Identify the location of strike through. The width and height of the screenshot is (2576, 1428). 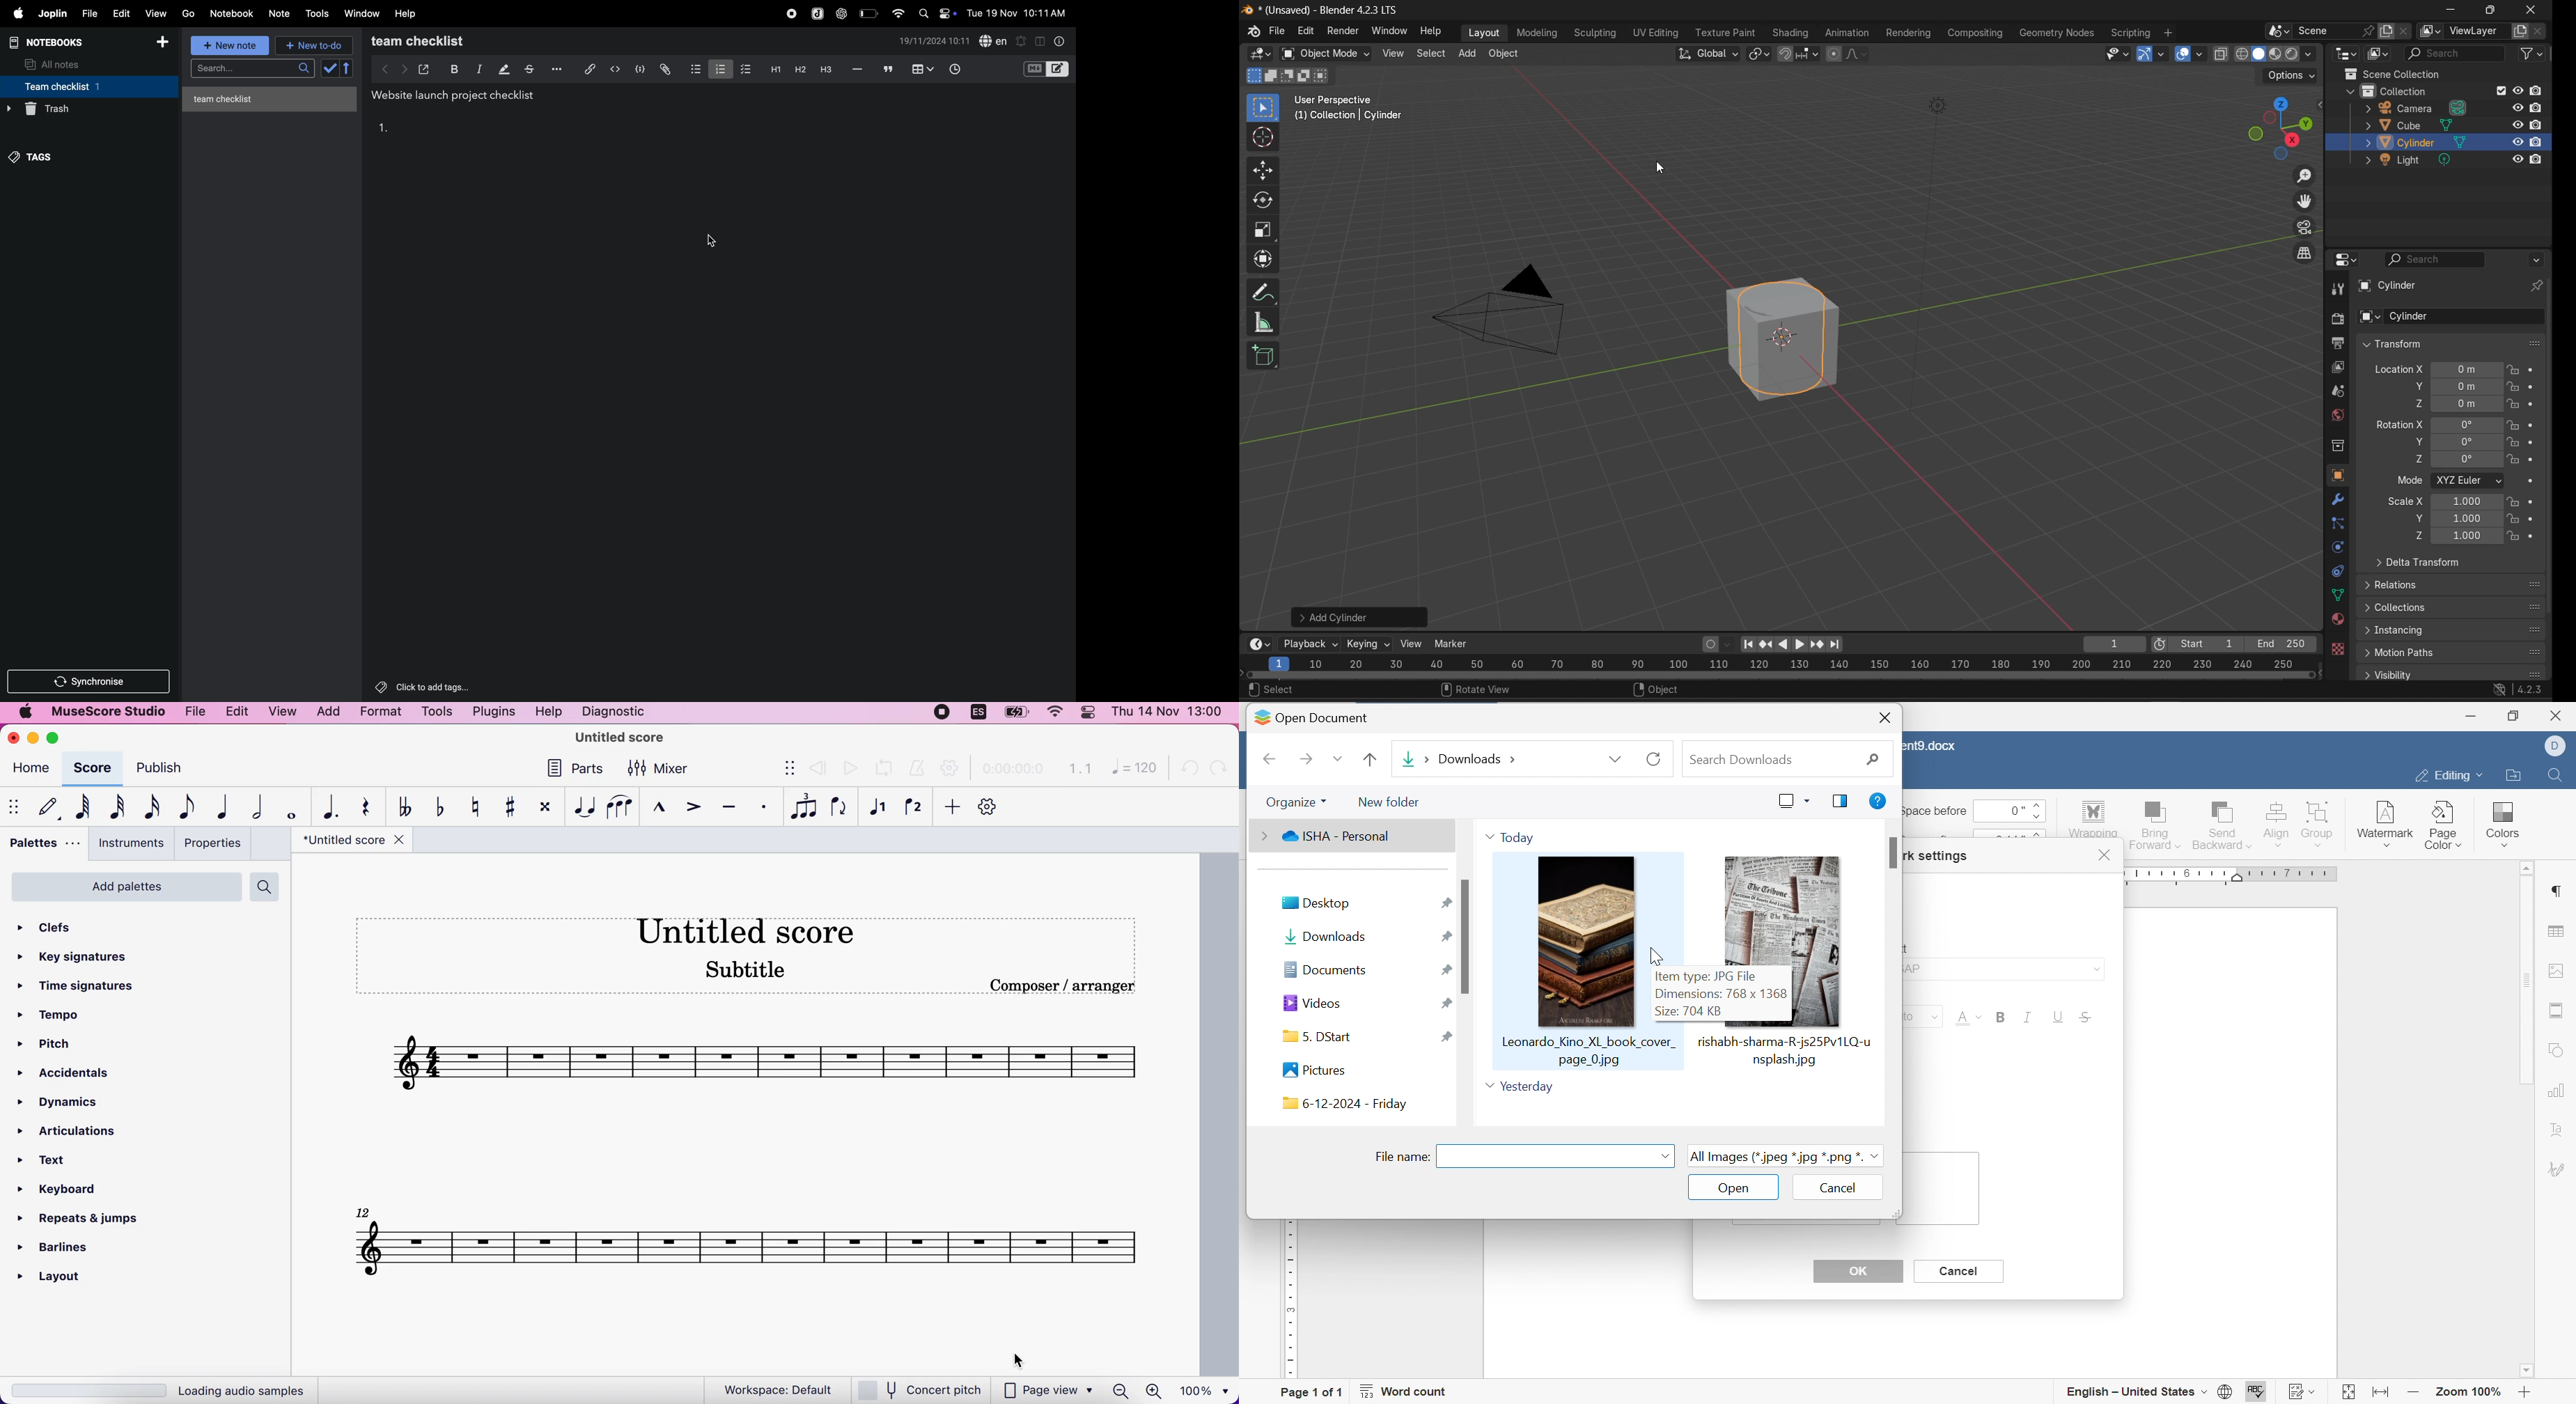
(529, 69).